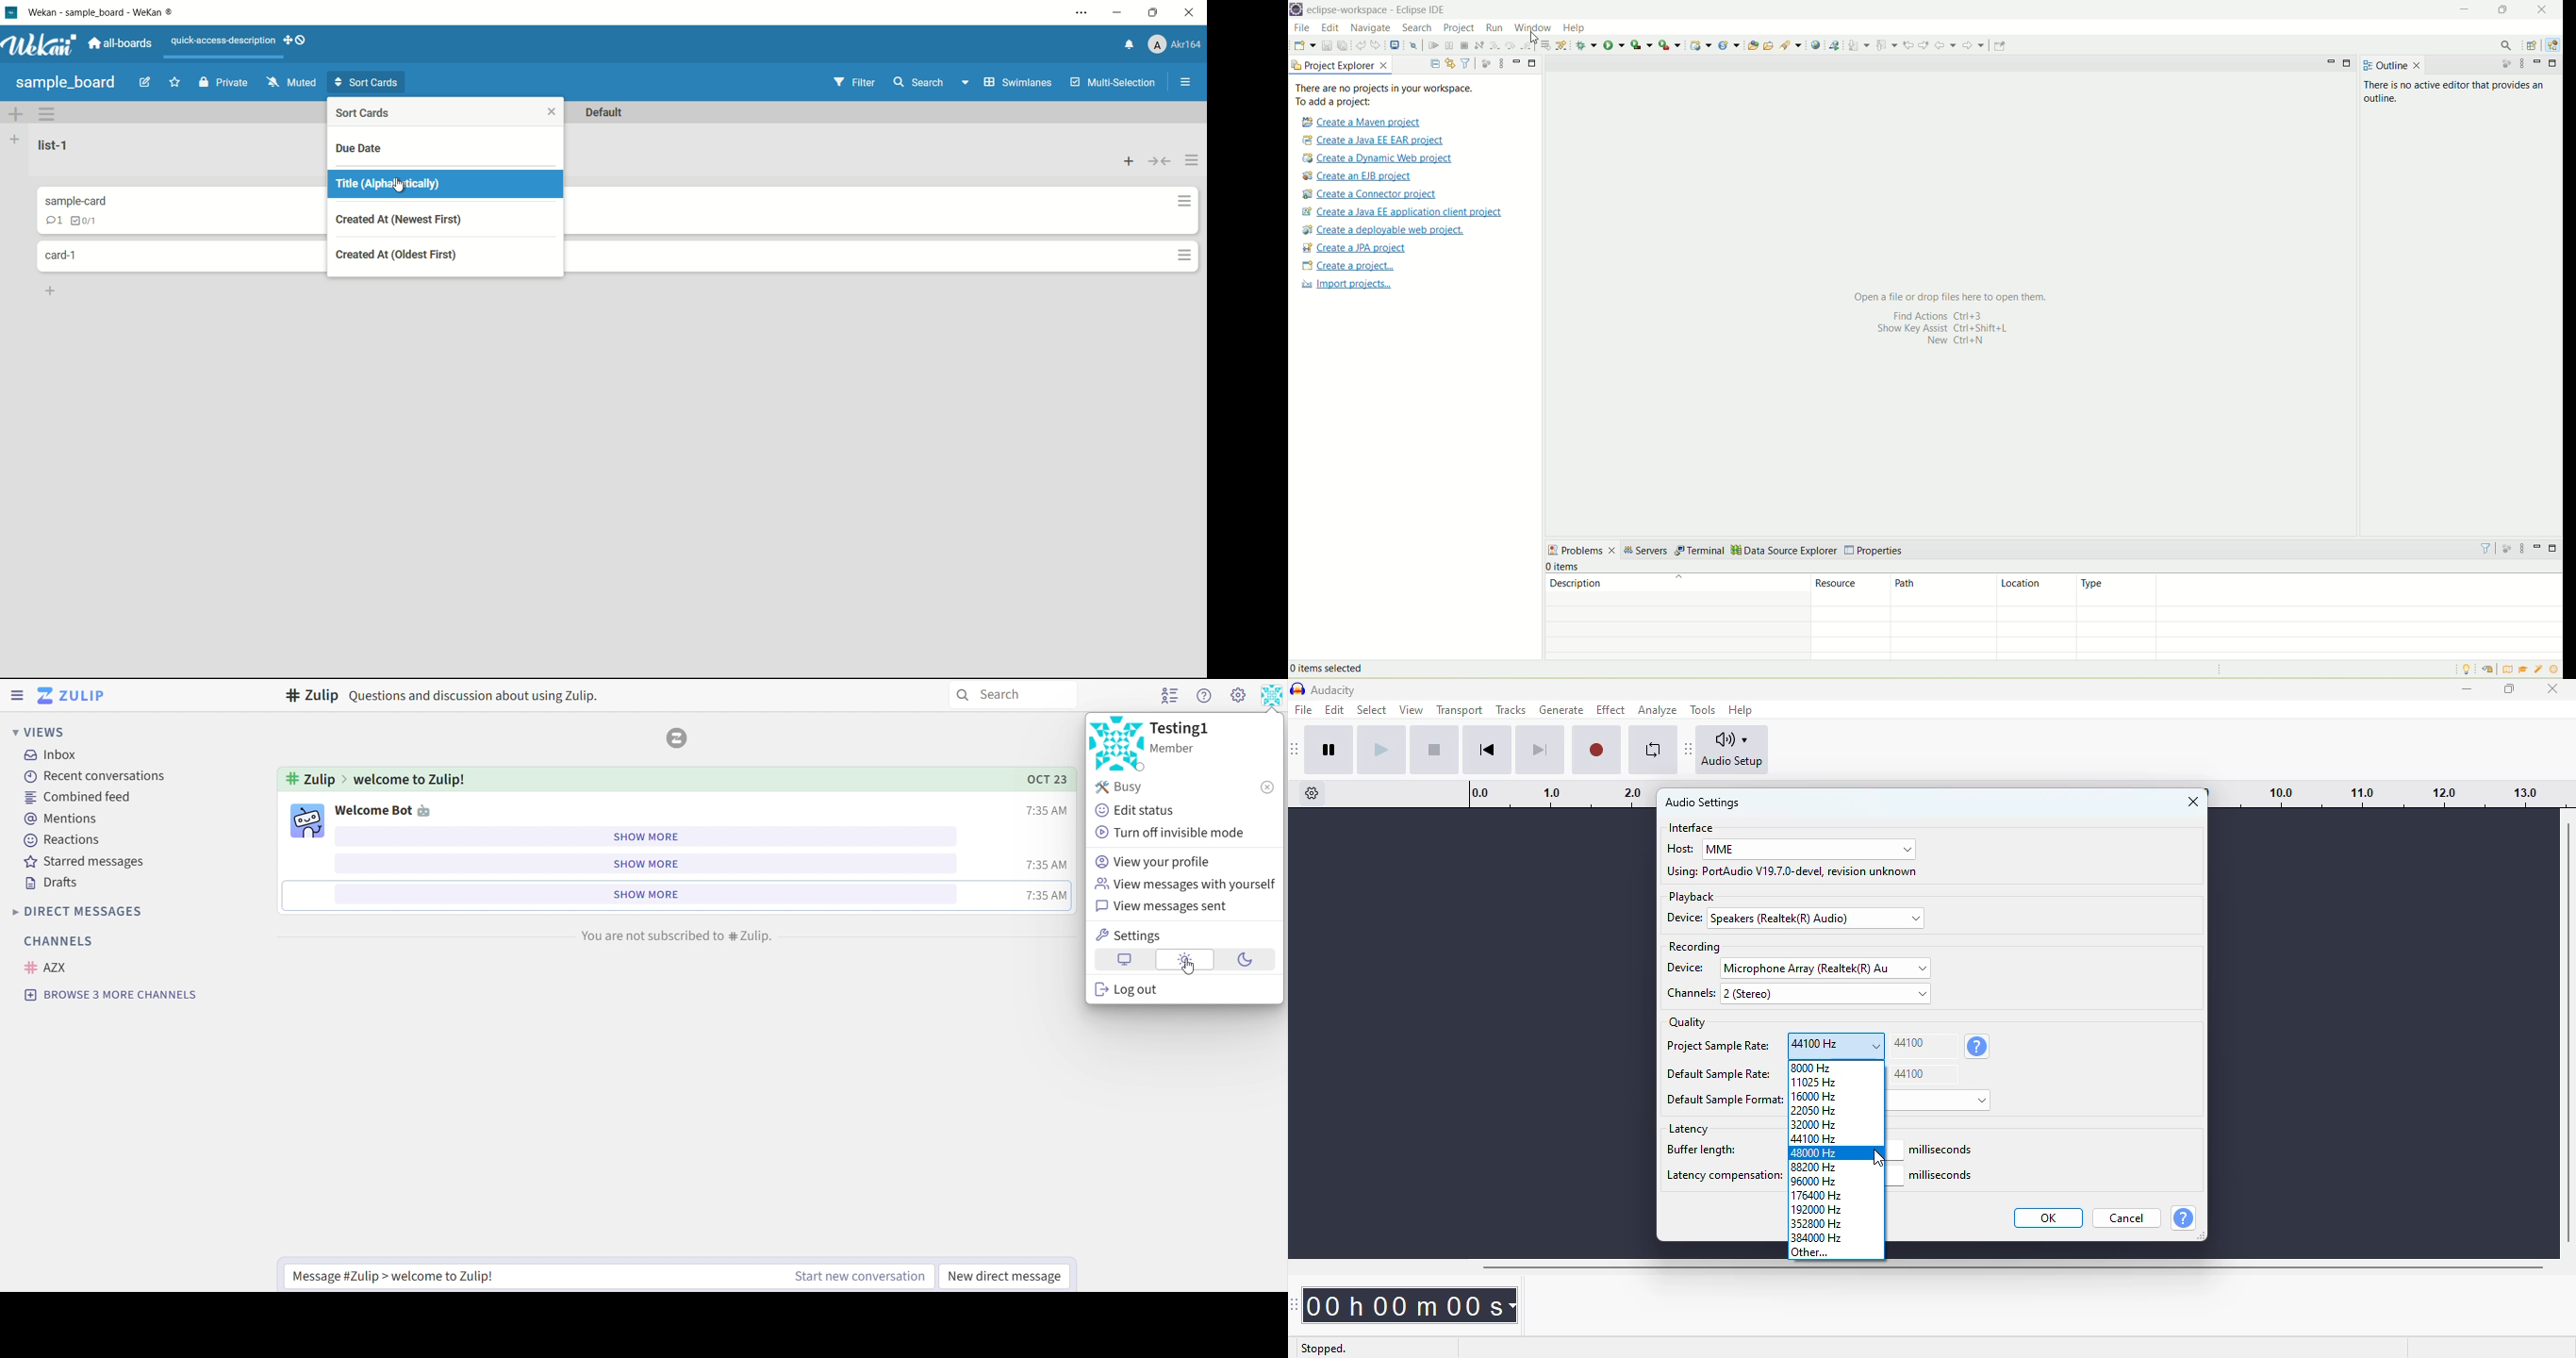  What do you see at coordinates (414, 780) in the screenshot?
I see `welcome to Zulip!` at bounding box center [414, 780].